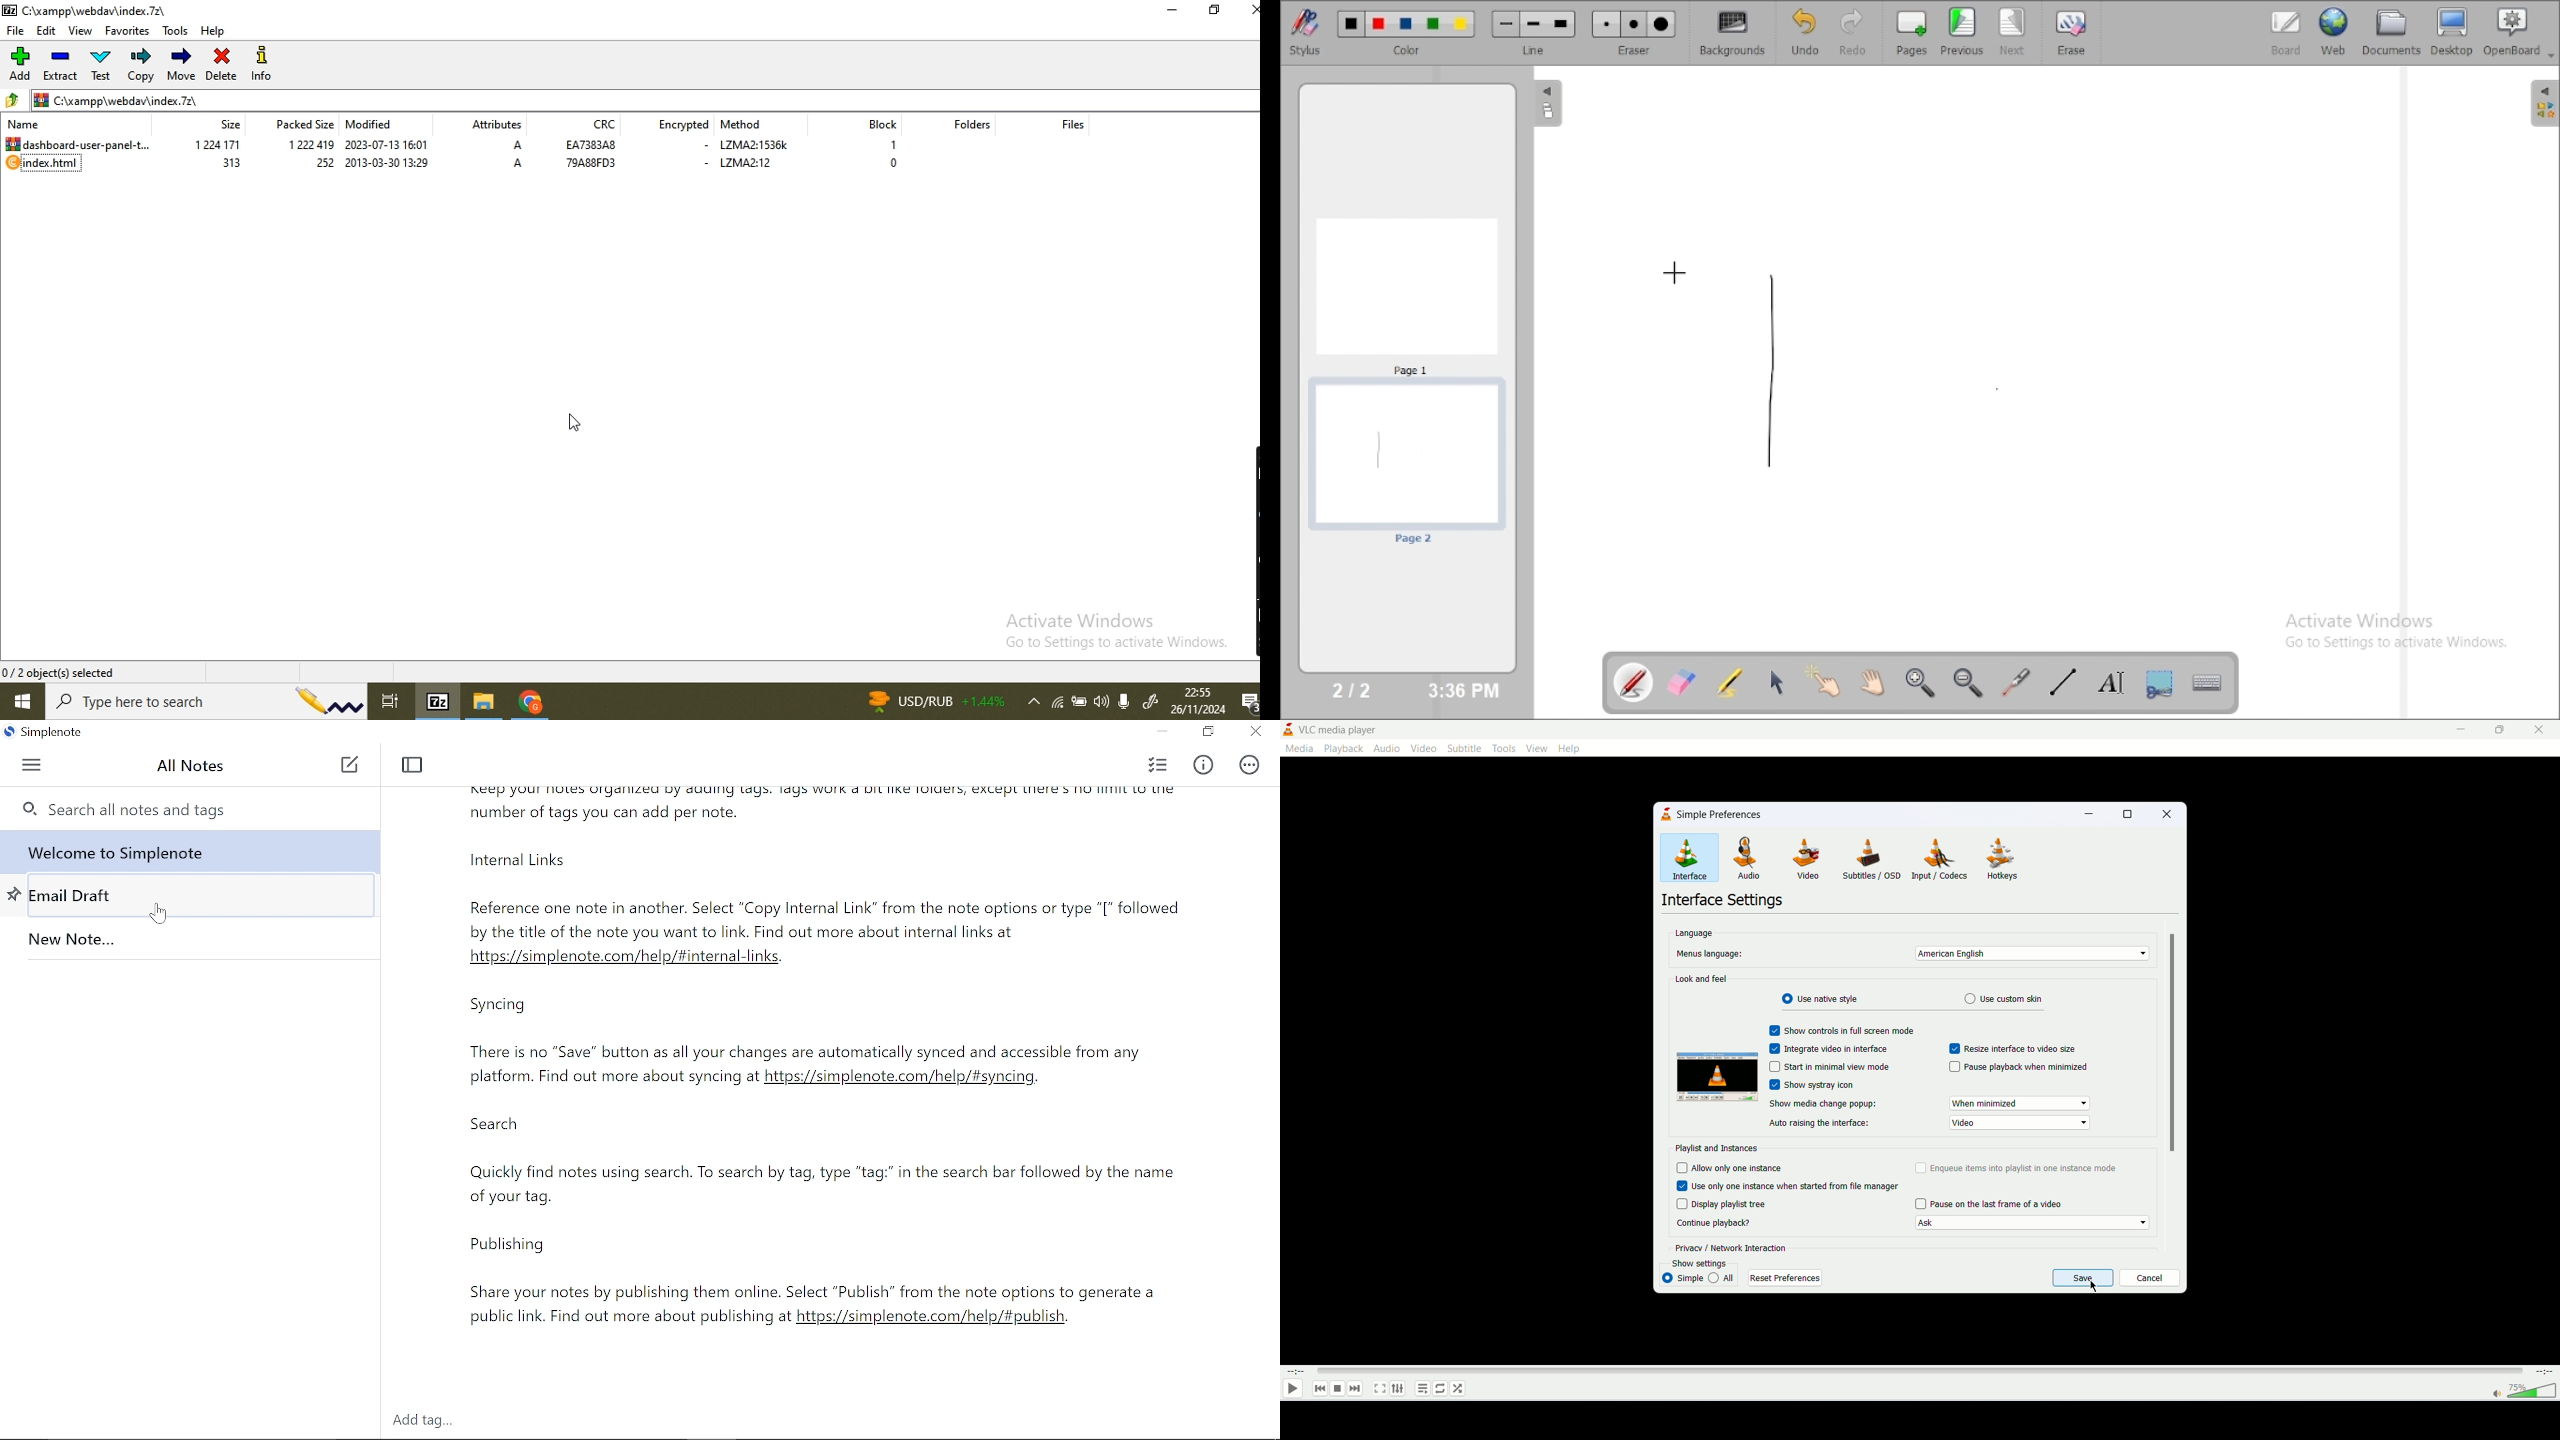  I want to click on preview, so click(1717, 1079).